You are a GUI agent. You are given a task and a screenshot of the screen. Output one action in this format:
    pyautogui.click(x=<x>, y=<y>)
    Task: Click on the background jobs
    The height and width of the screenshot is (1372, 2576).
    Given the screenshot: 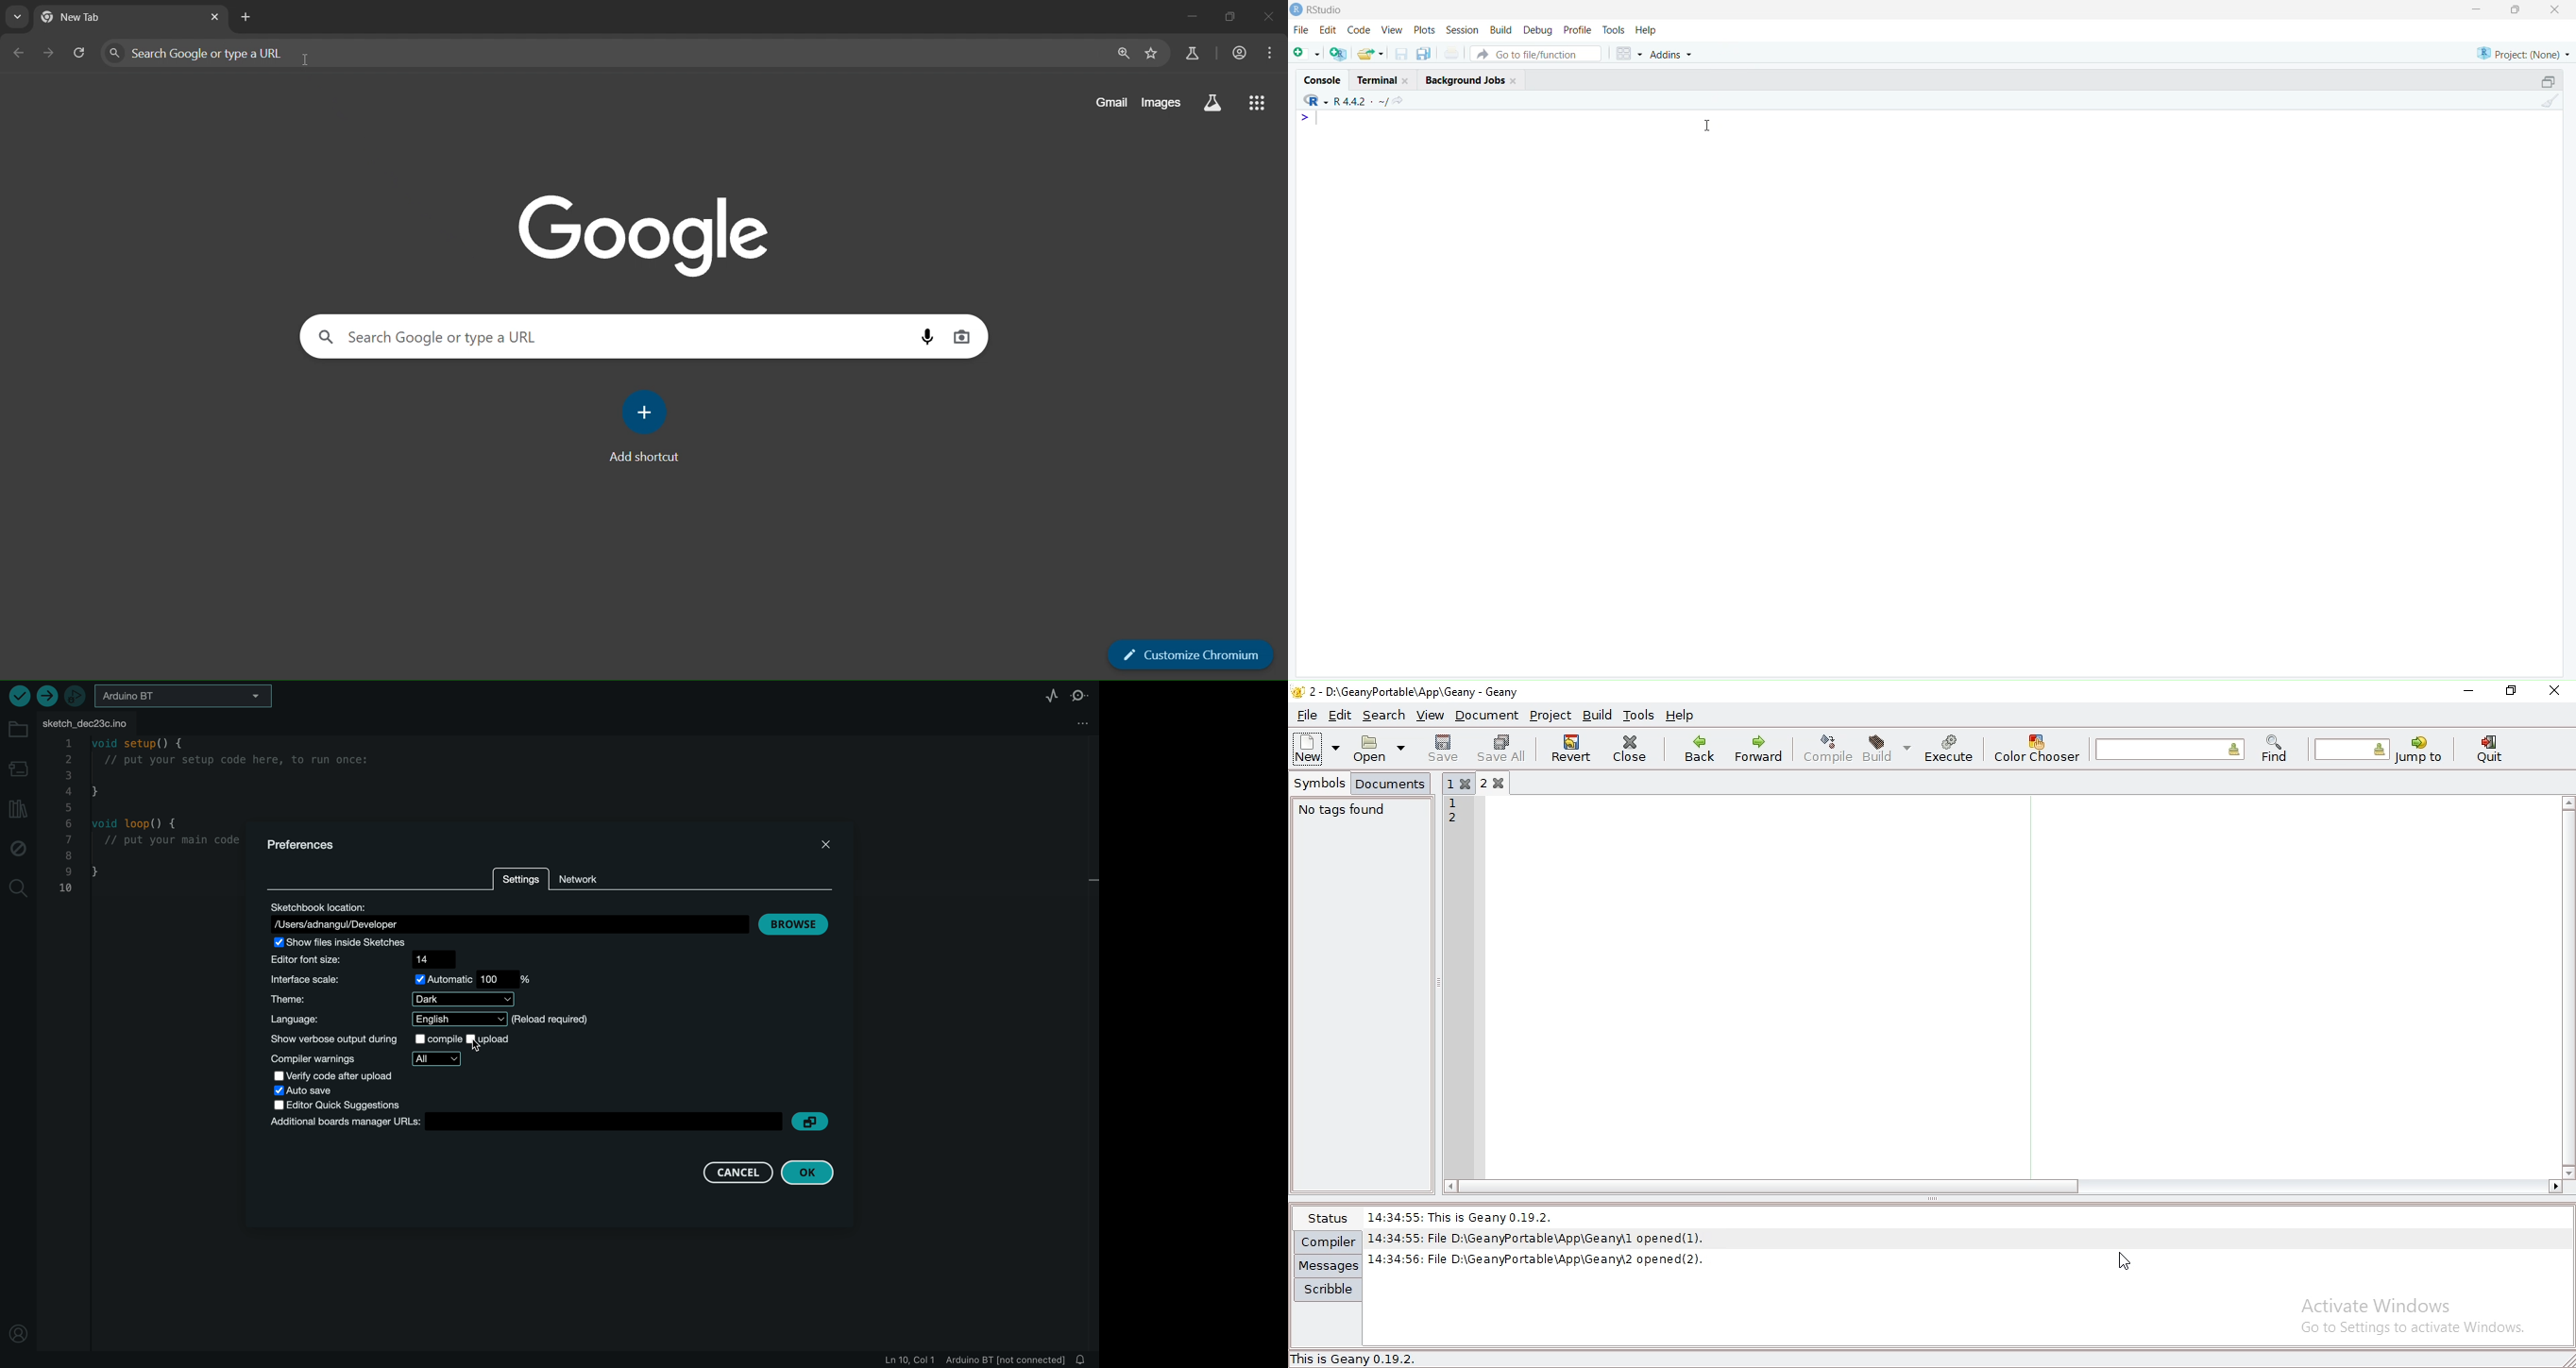 What is the action you would take?
    pyautogui.click(x=1472, y=81)
    